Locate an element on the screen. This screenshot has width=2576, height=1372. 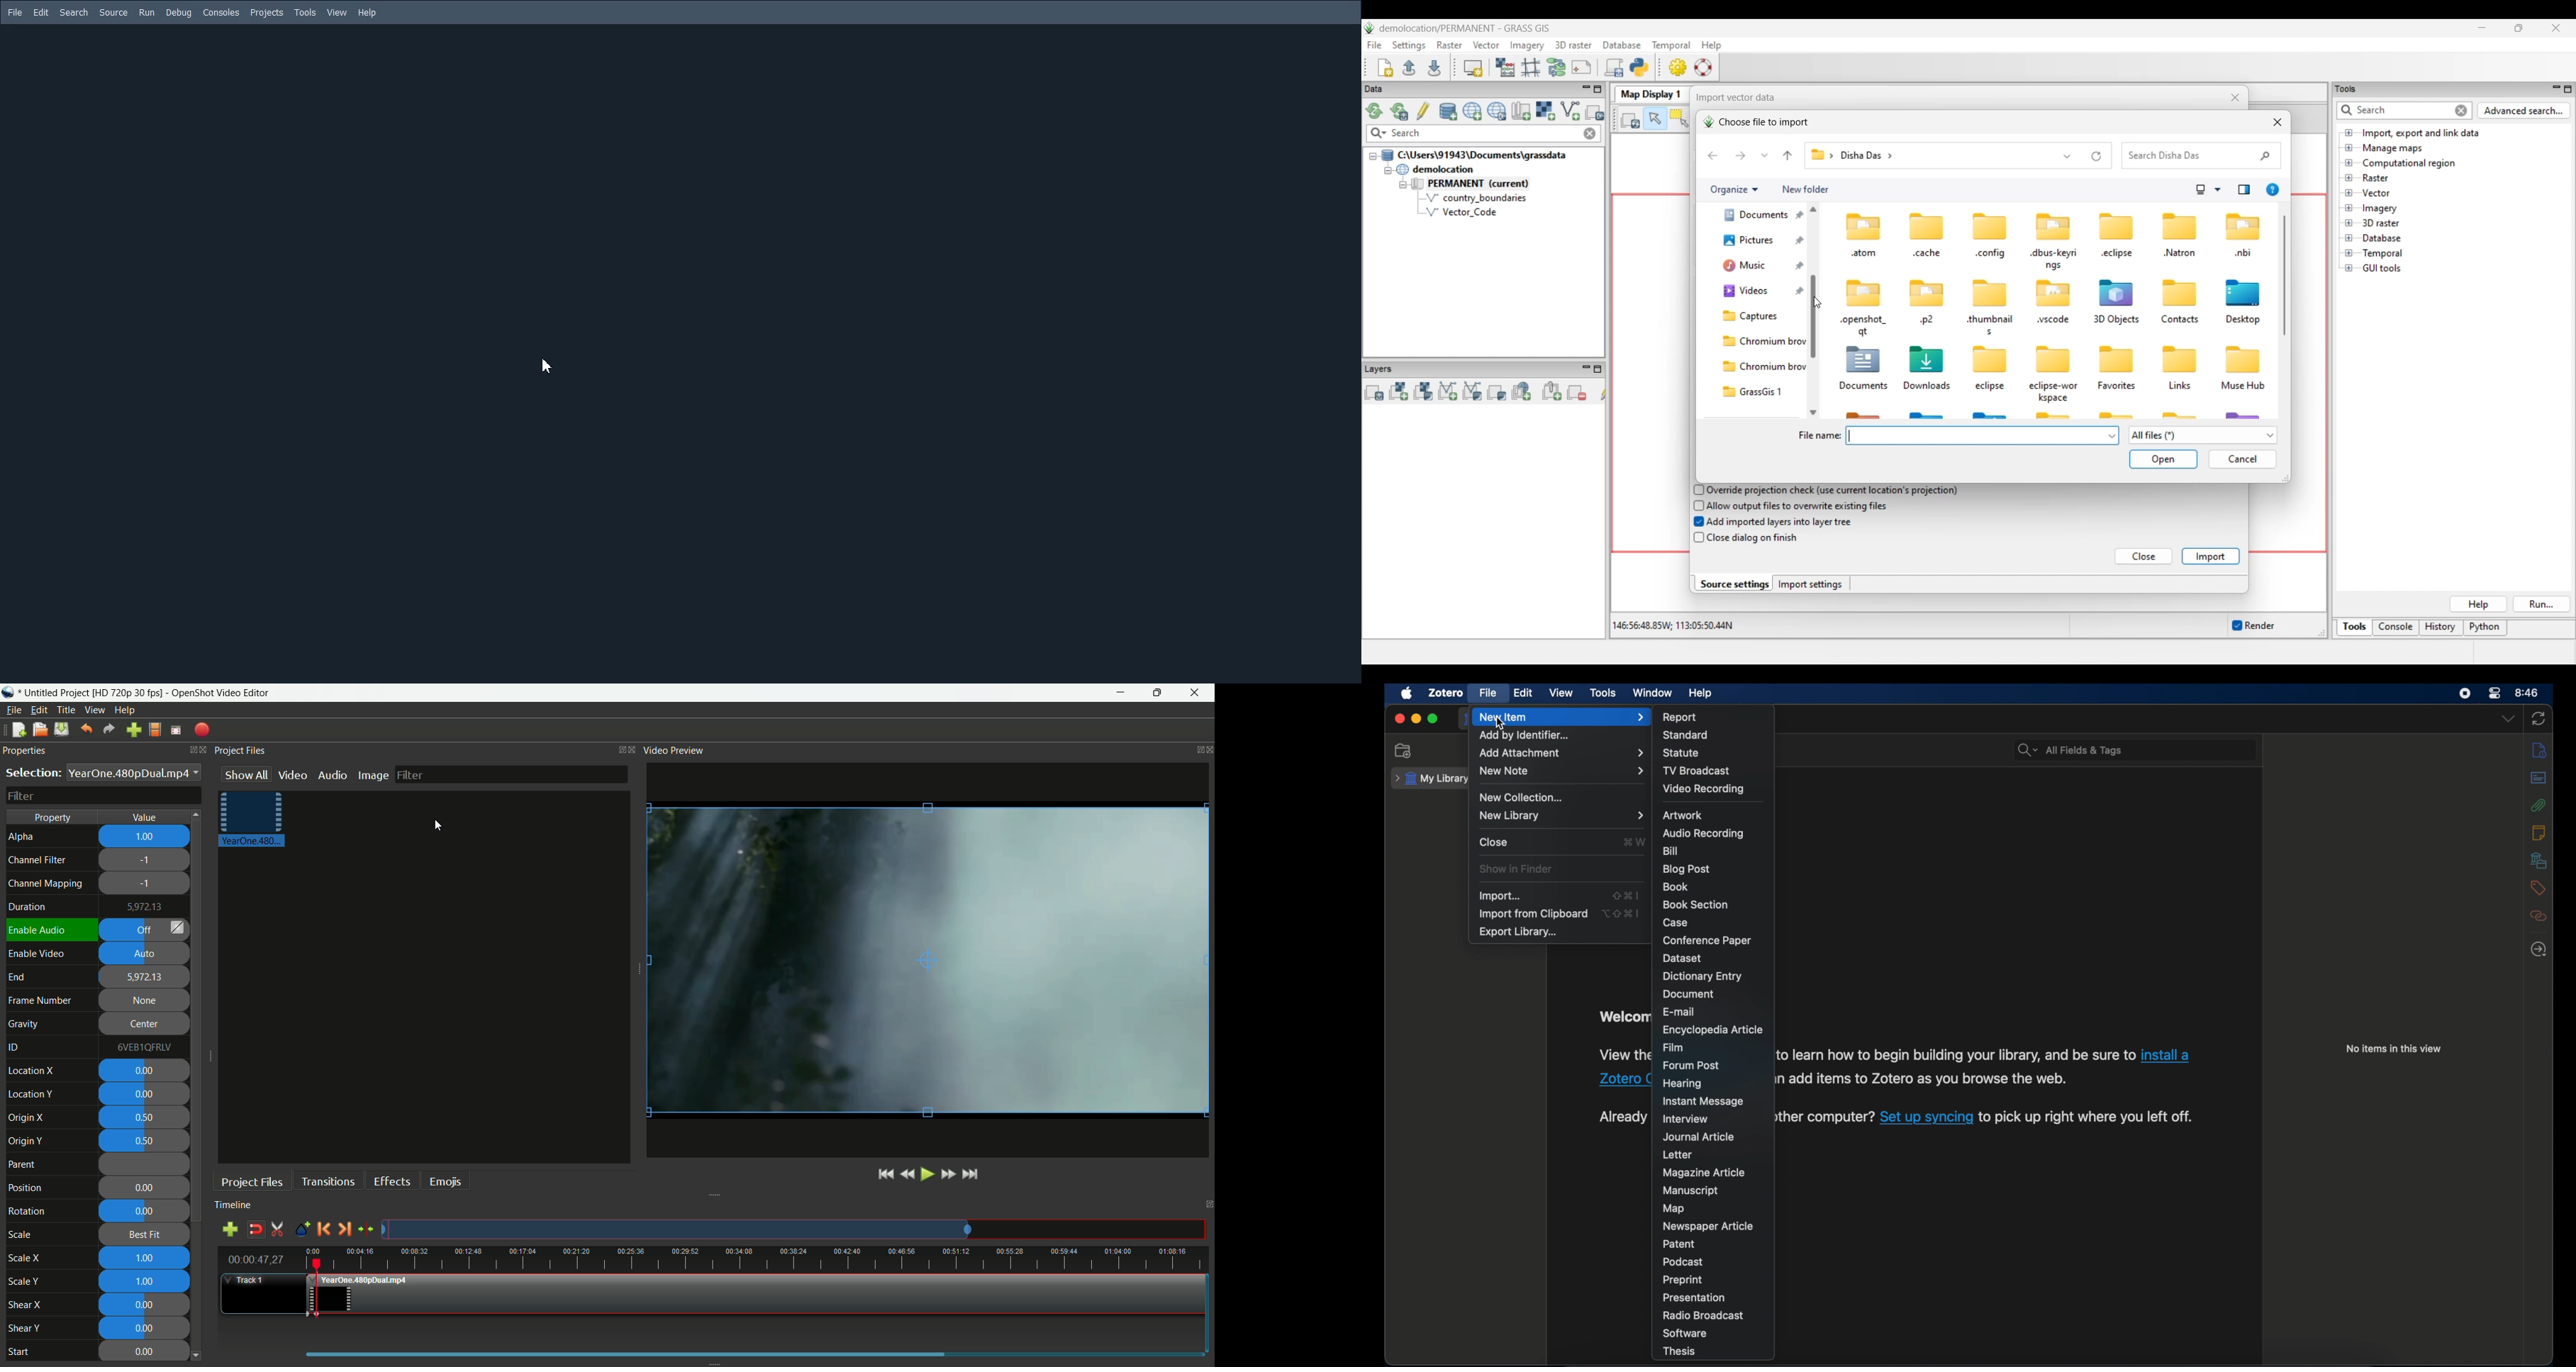
save file is located at coordinates (61, 729).